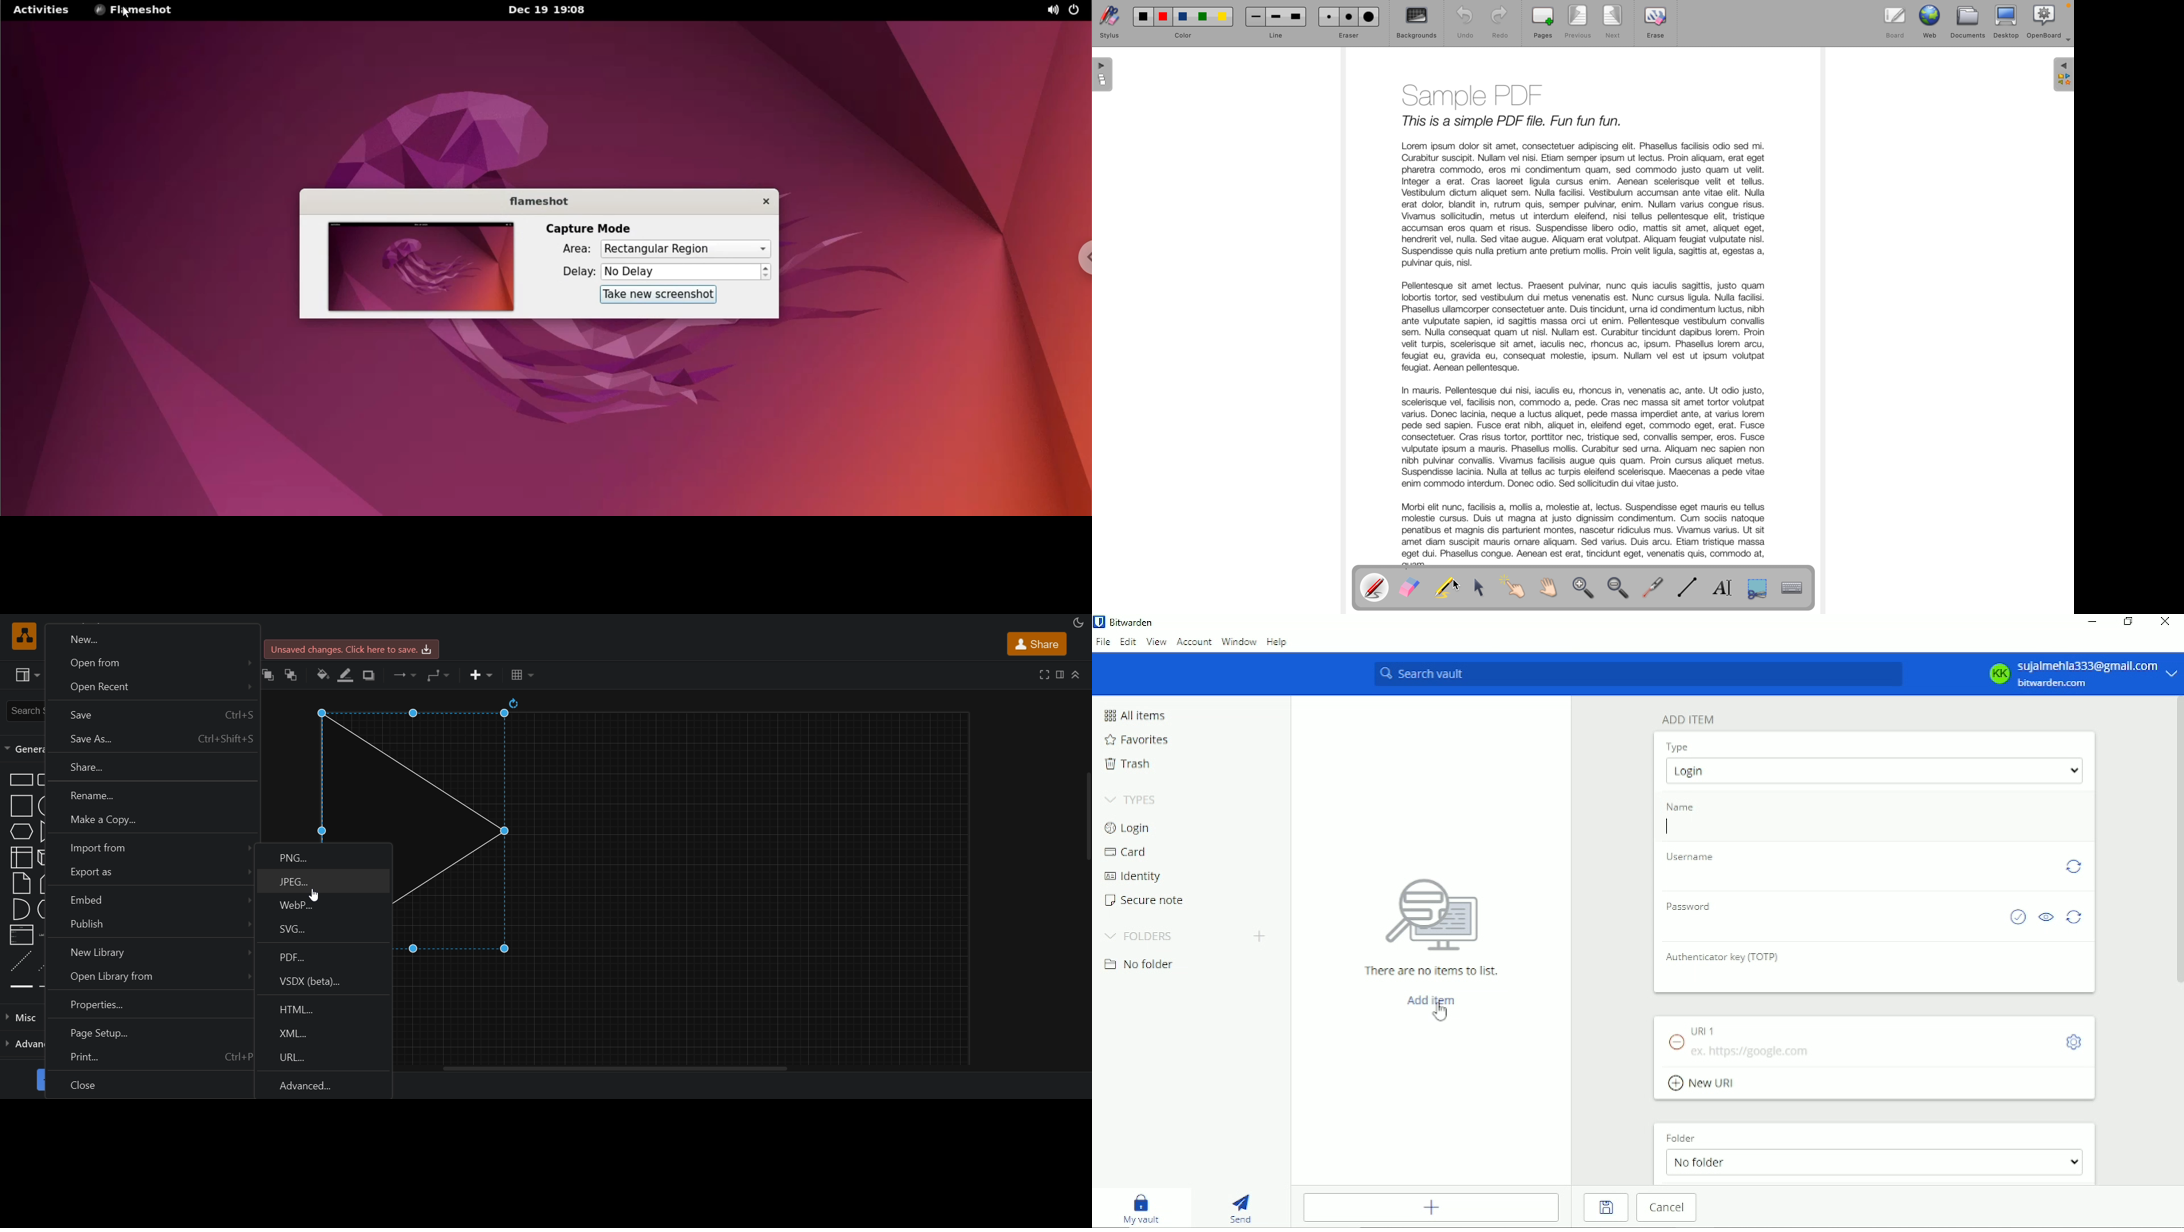  I want to click on enter name, so click(1873, 827).